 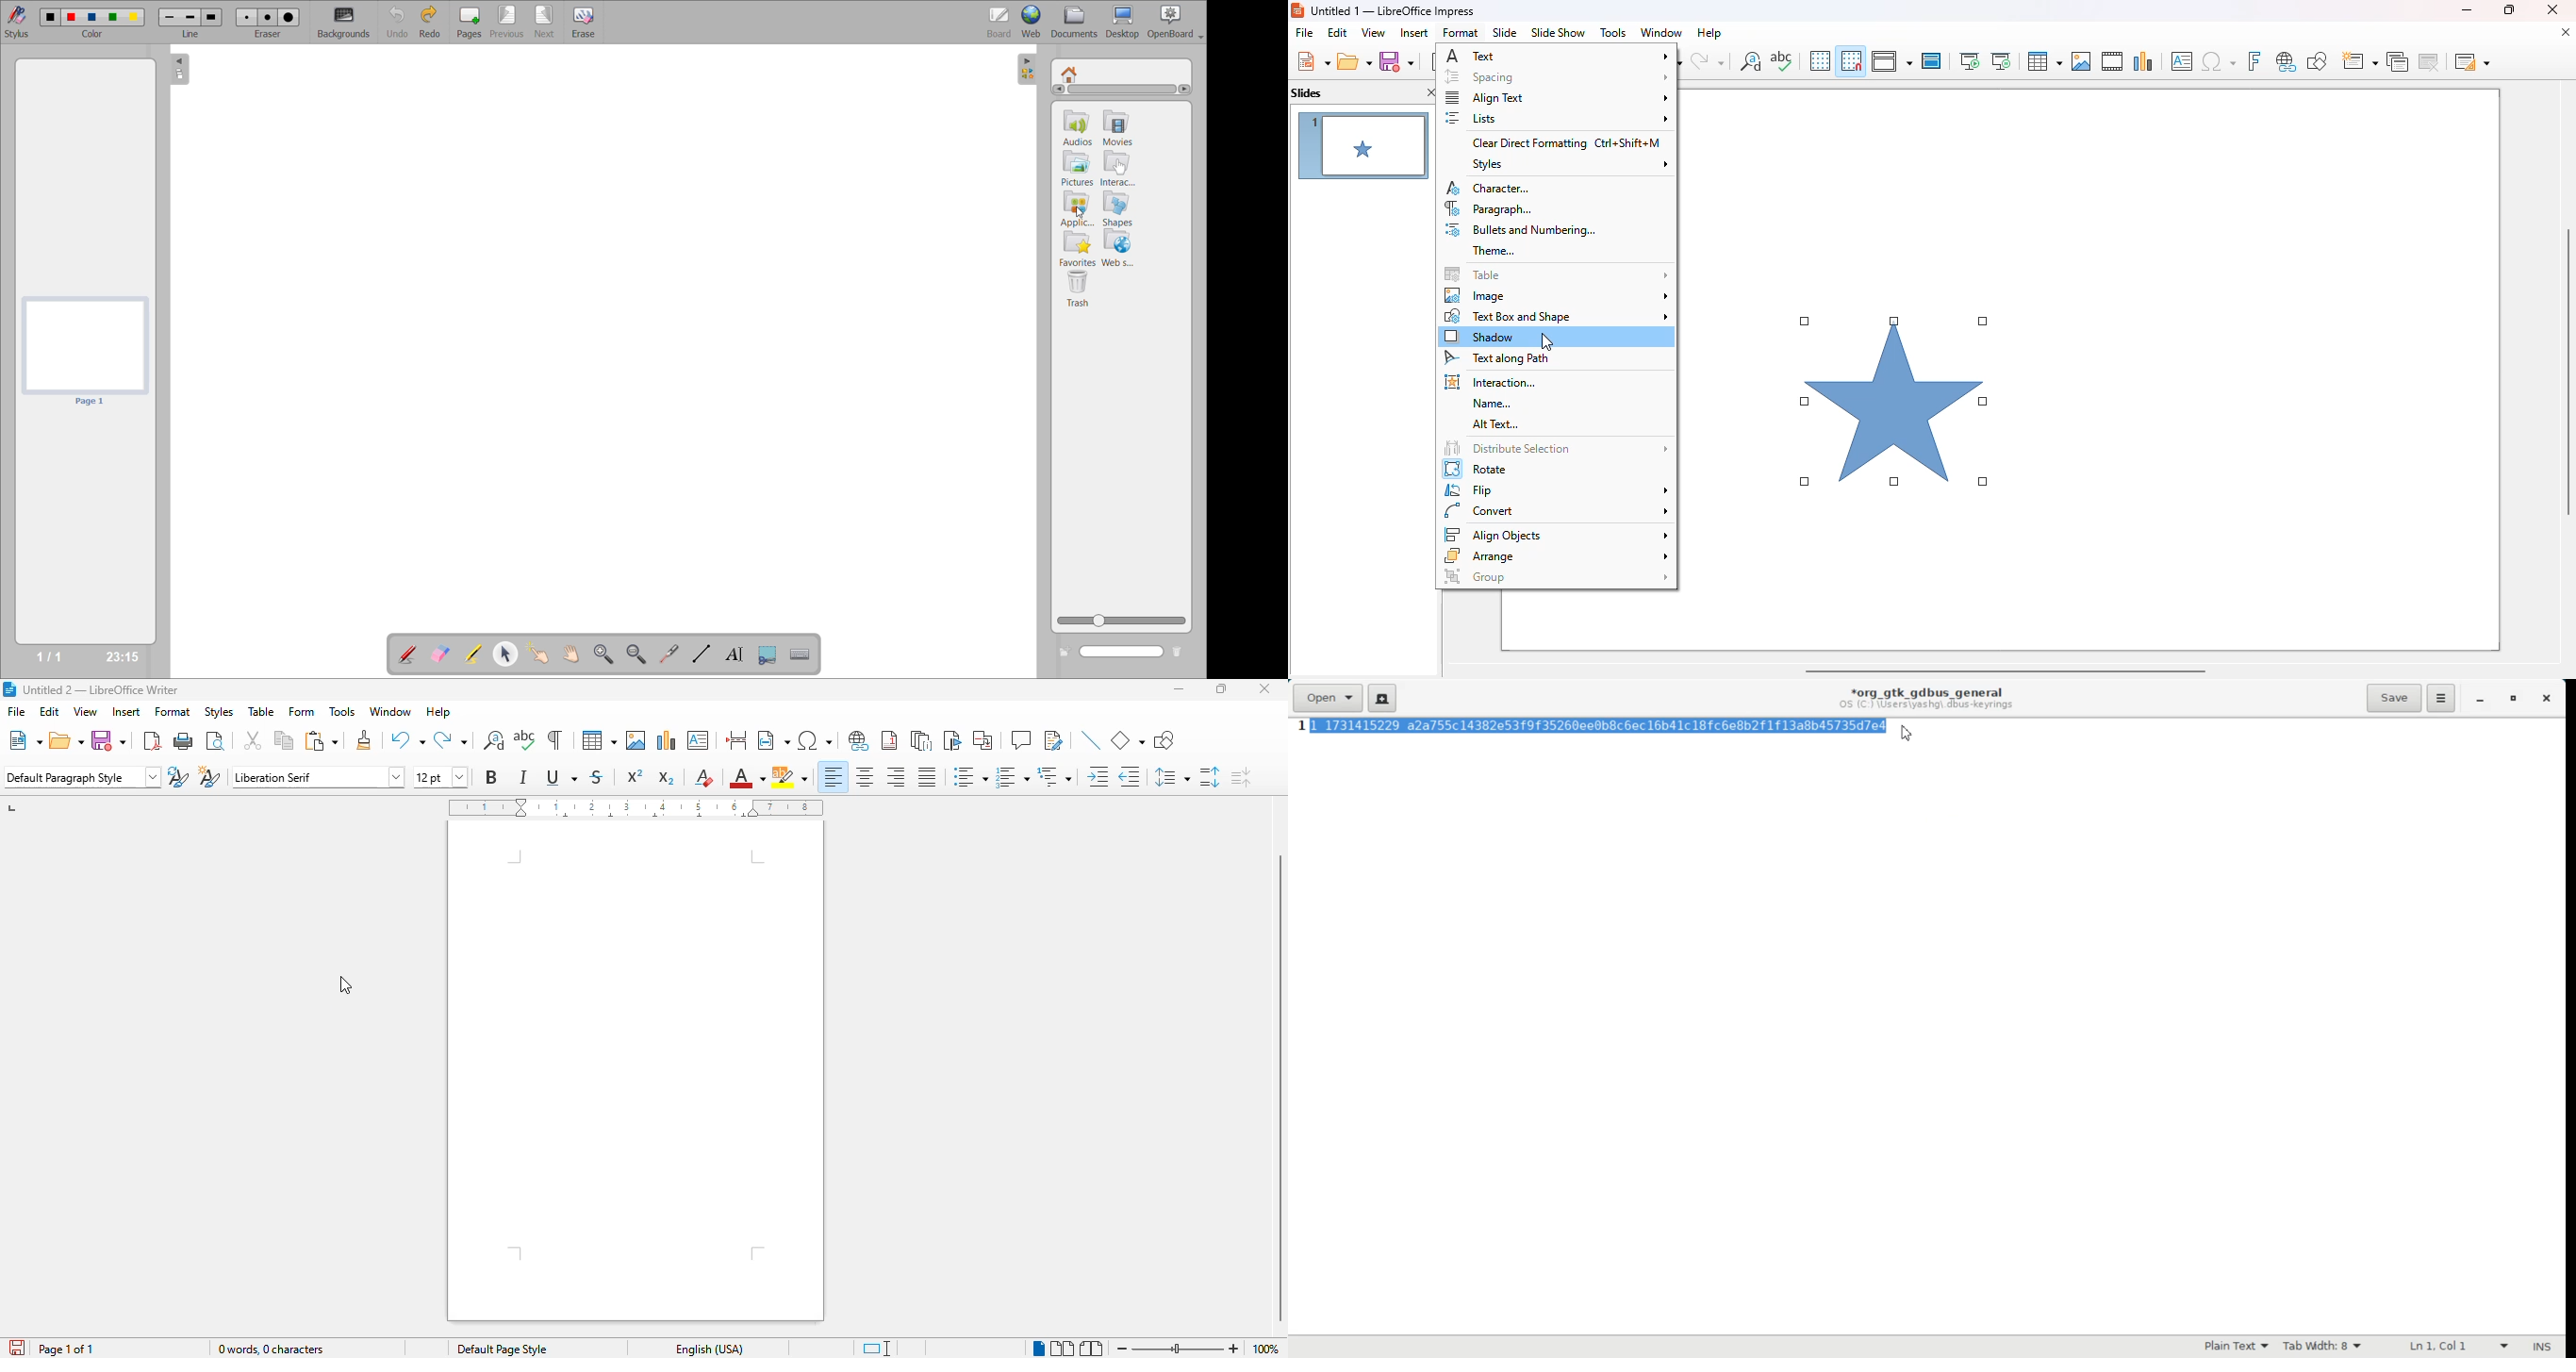 I want to click on update selected style, so click(x=179, y=777).